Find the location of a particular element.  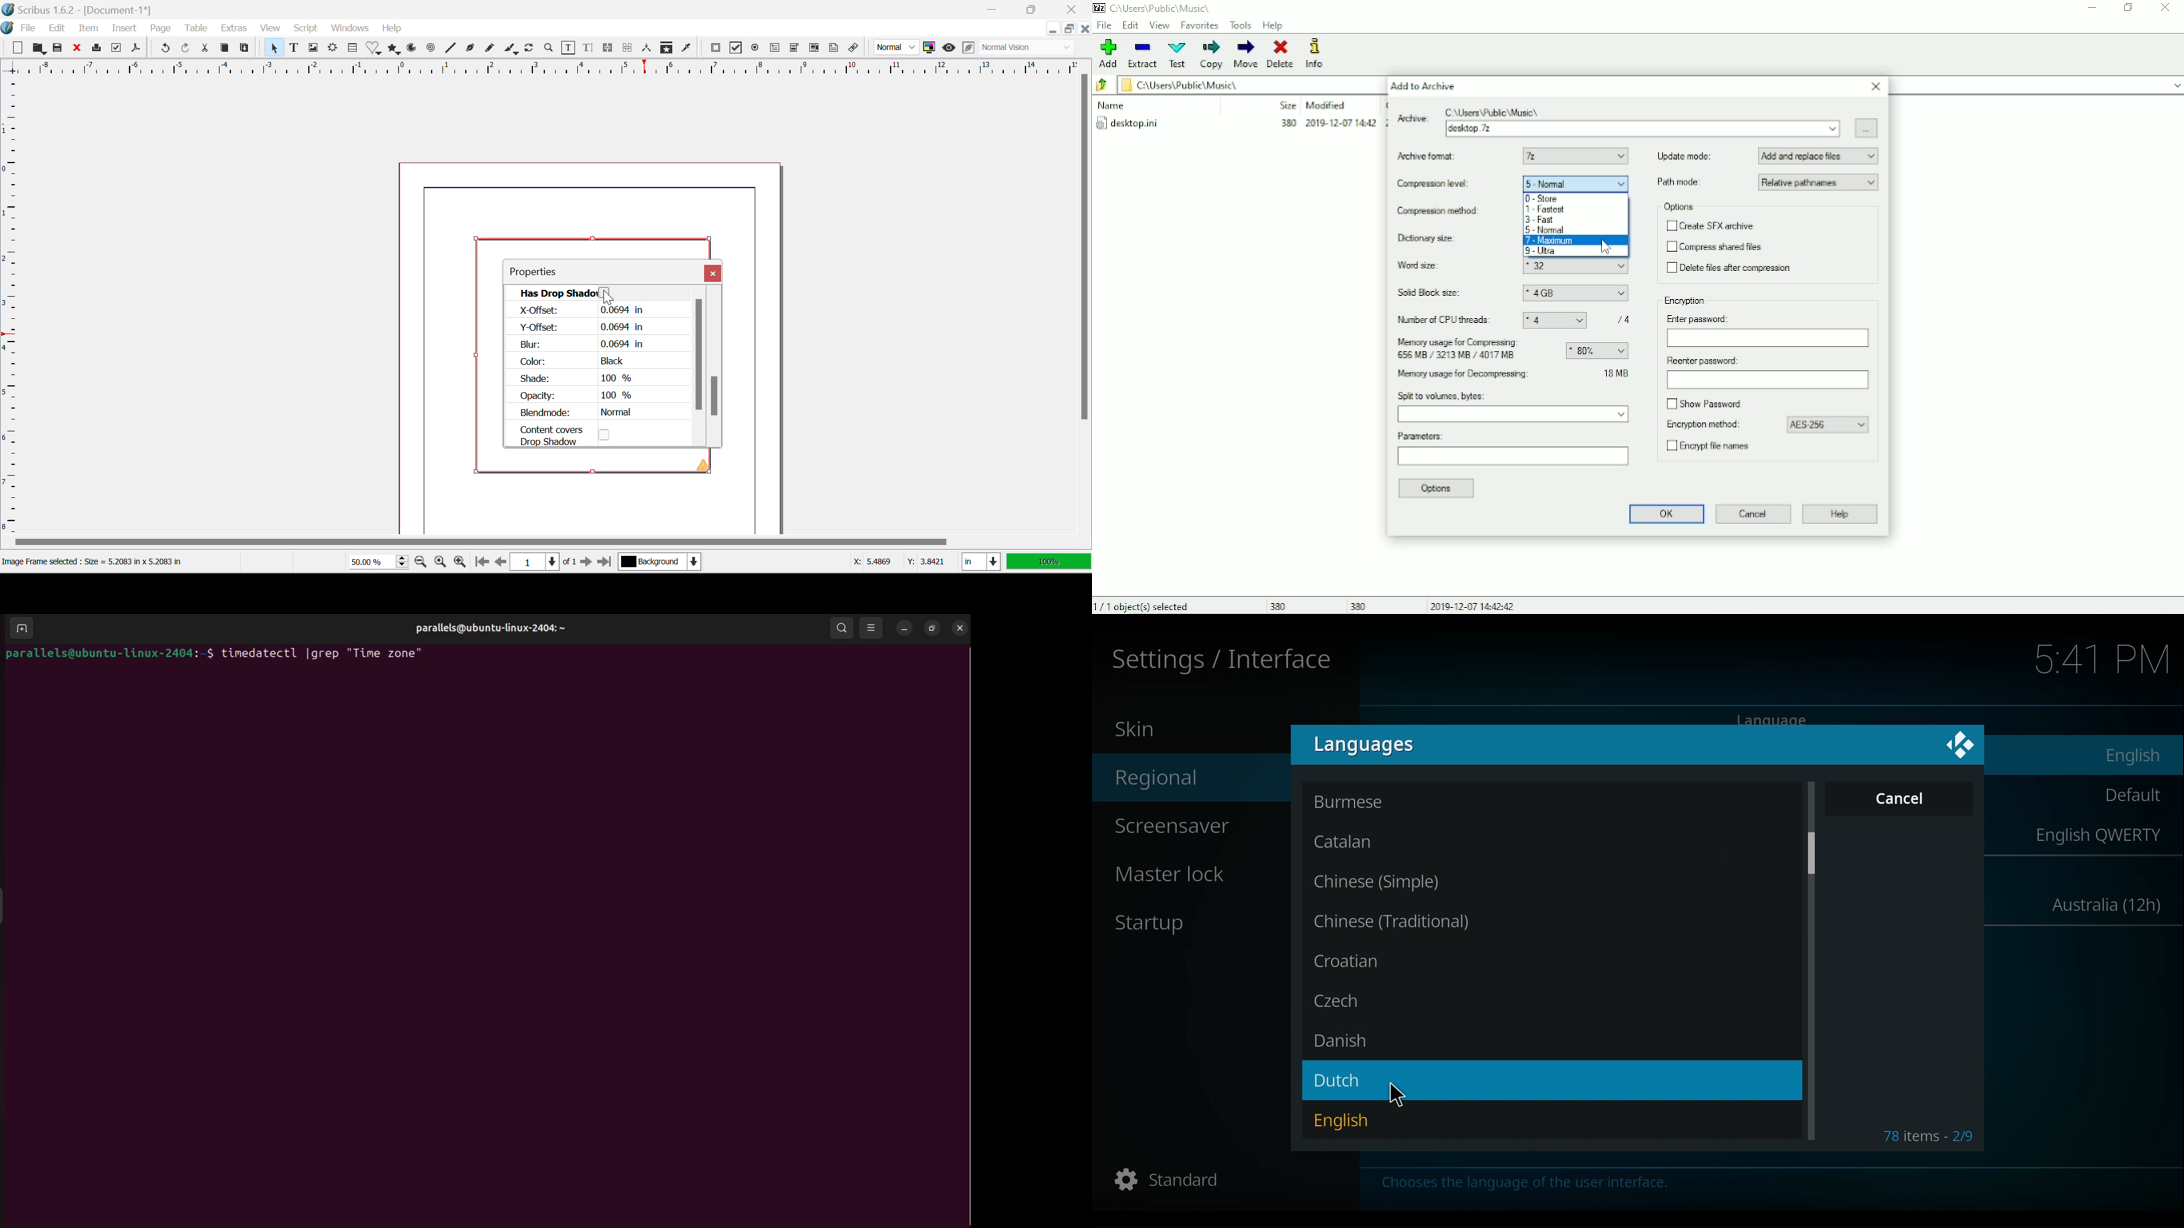

Link Text Frames is located at coordinates (608, 49).